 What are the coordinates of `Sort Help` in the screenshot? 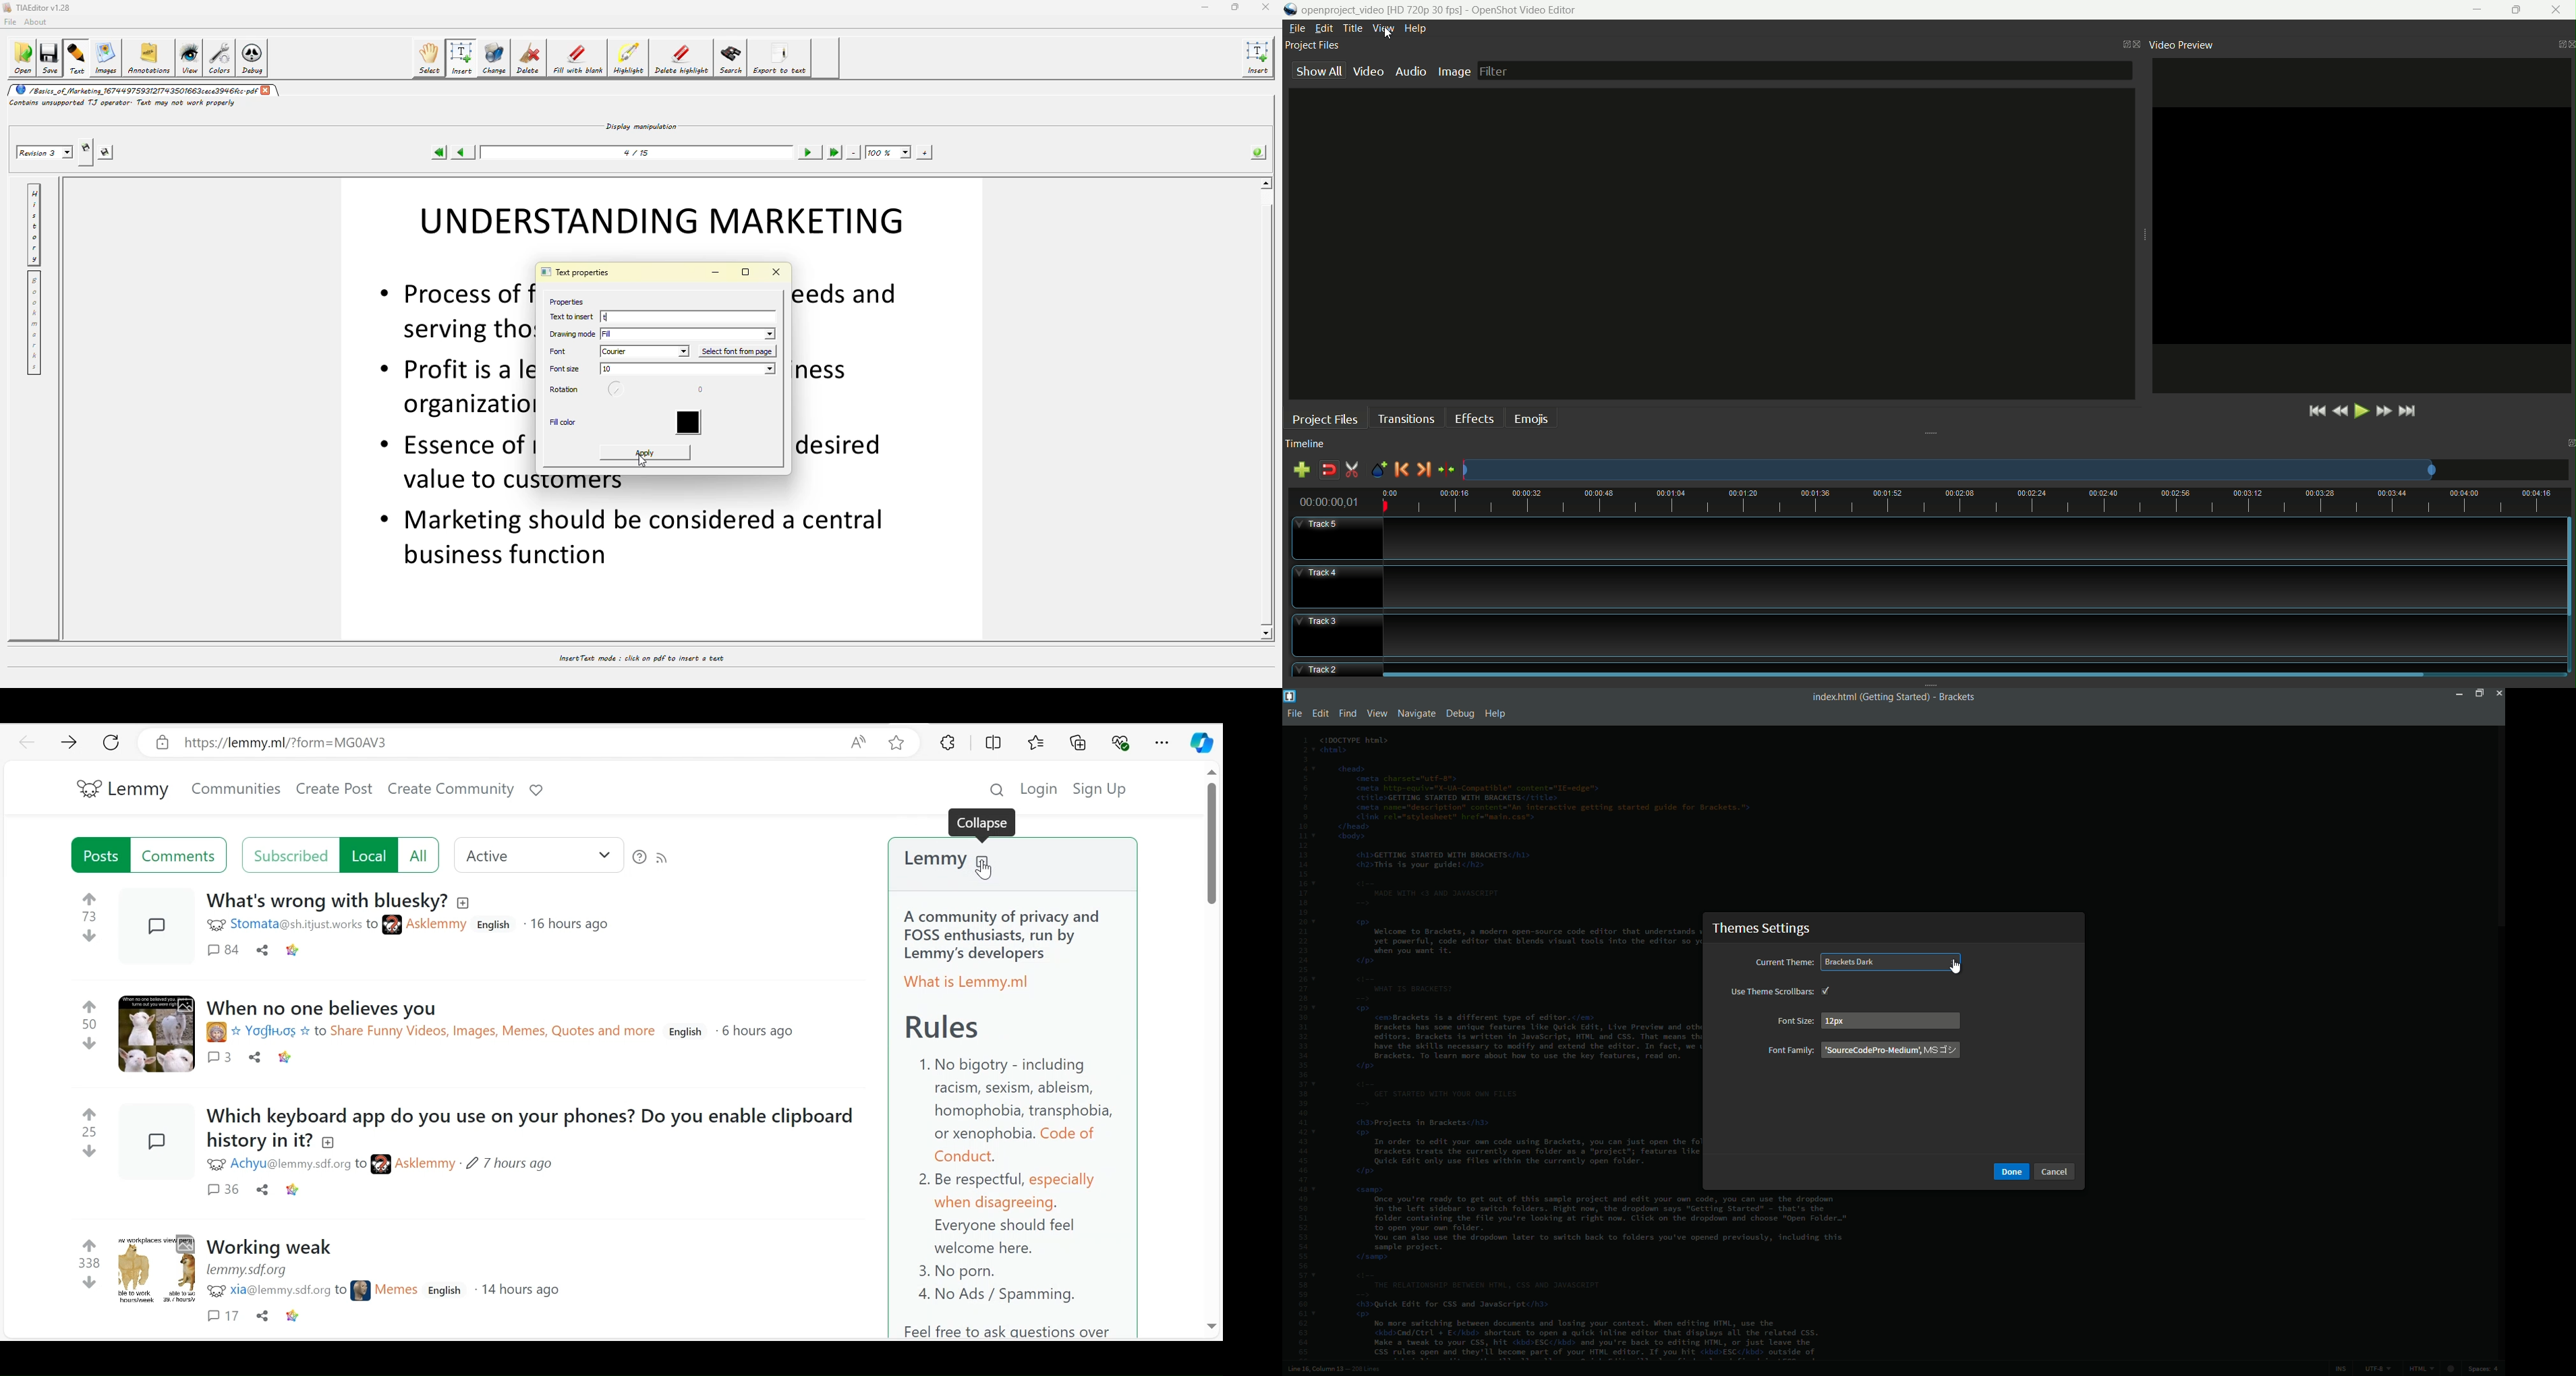 It's located at (639, 857).